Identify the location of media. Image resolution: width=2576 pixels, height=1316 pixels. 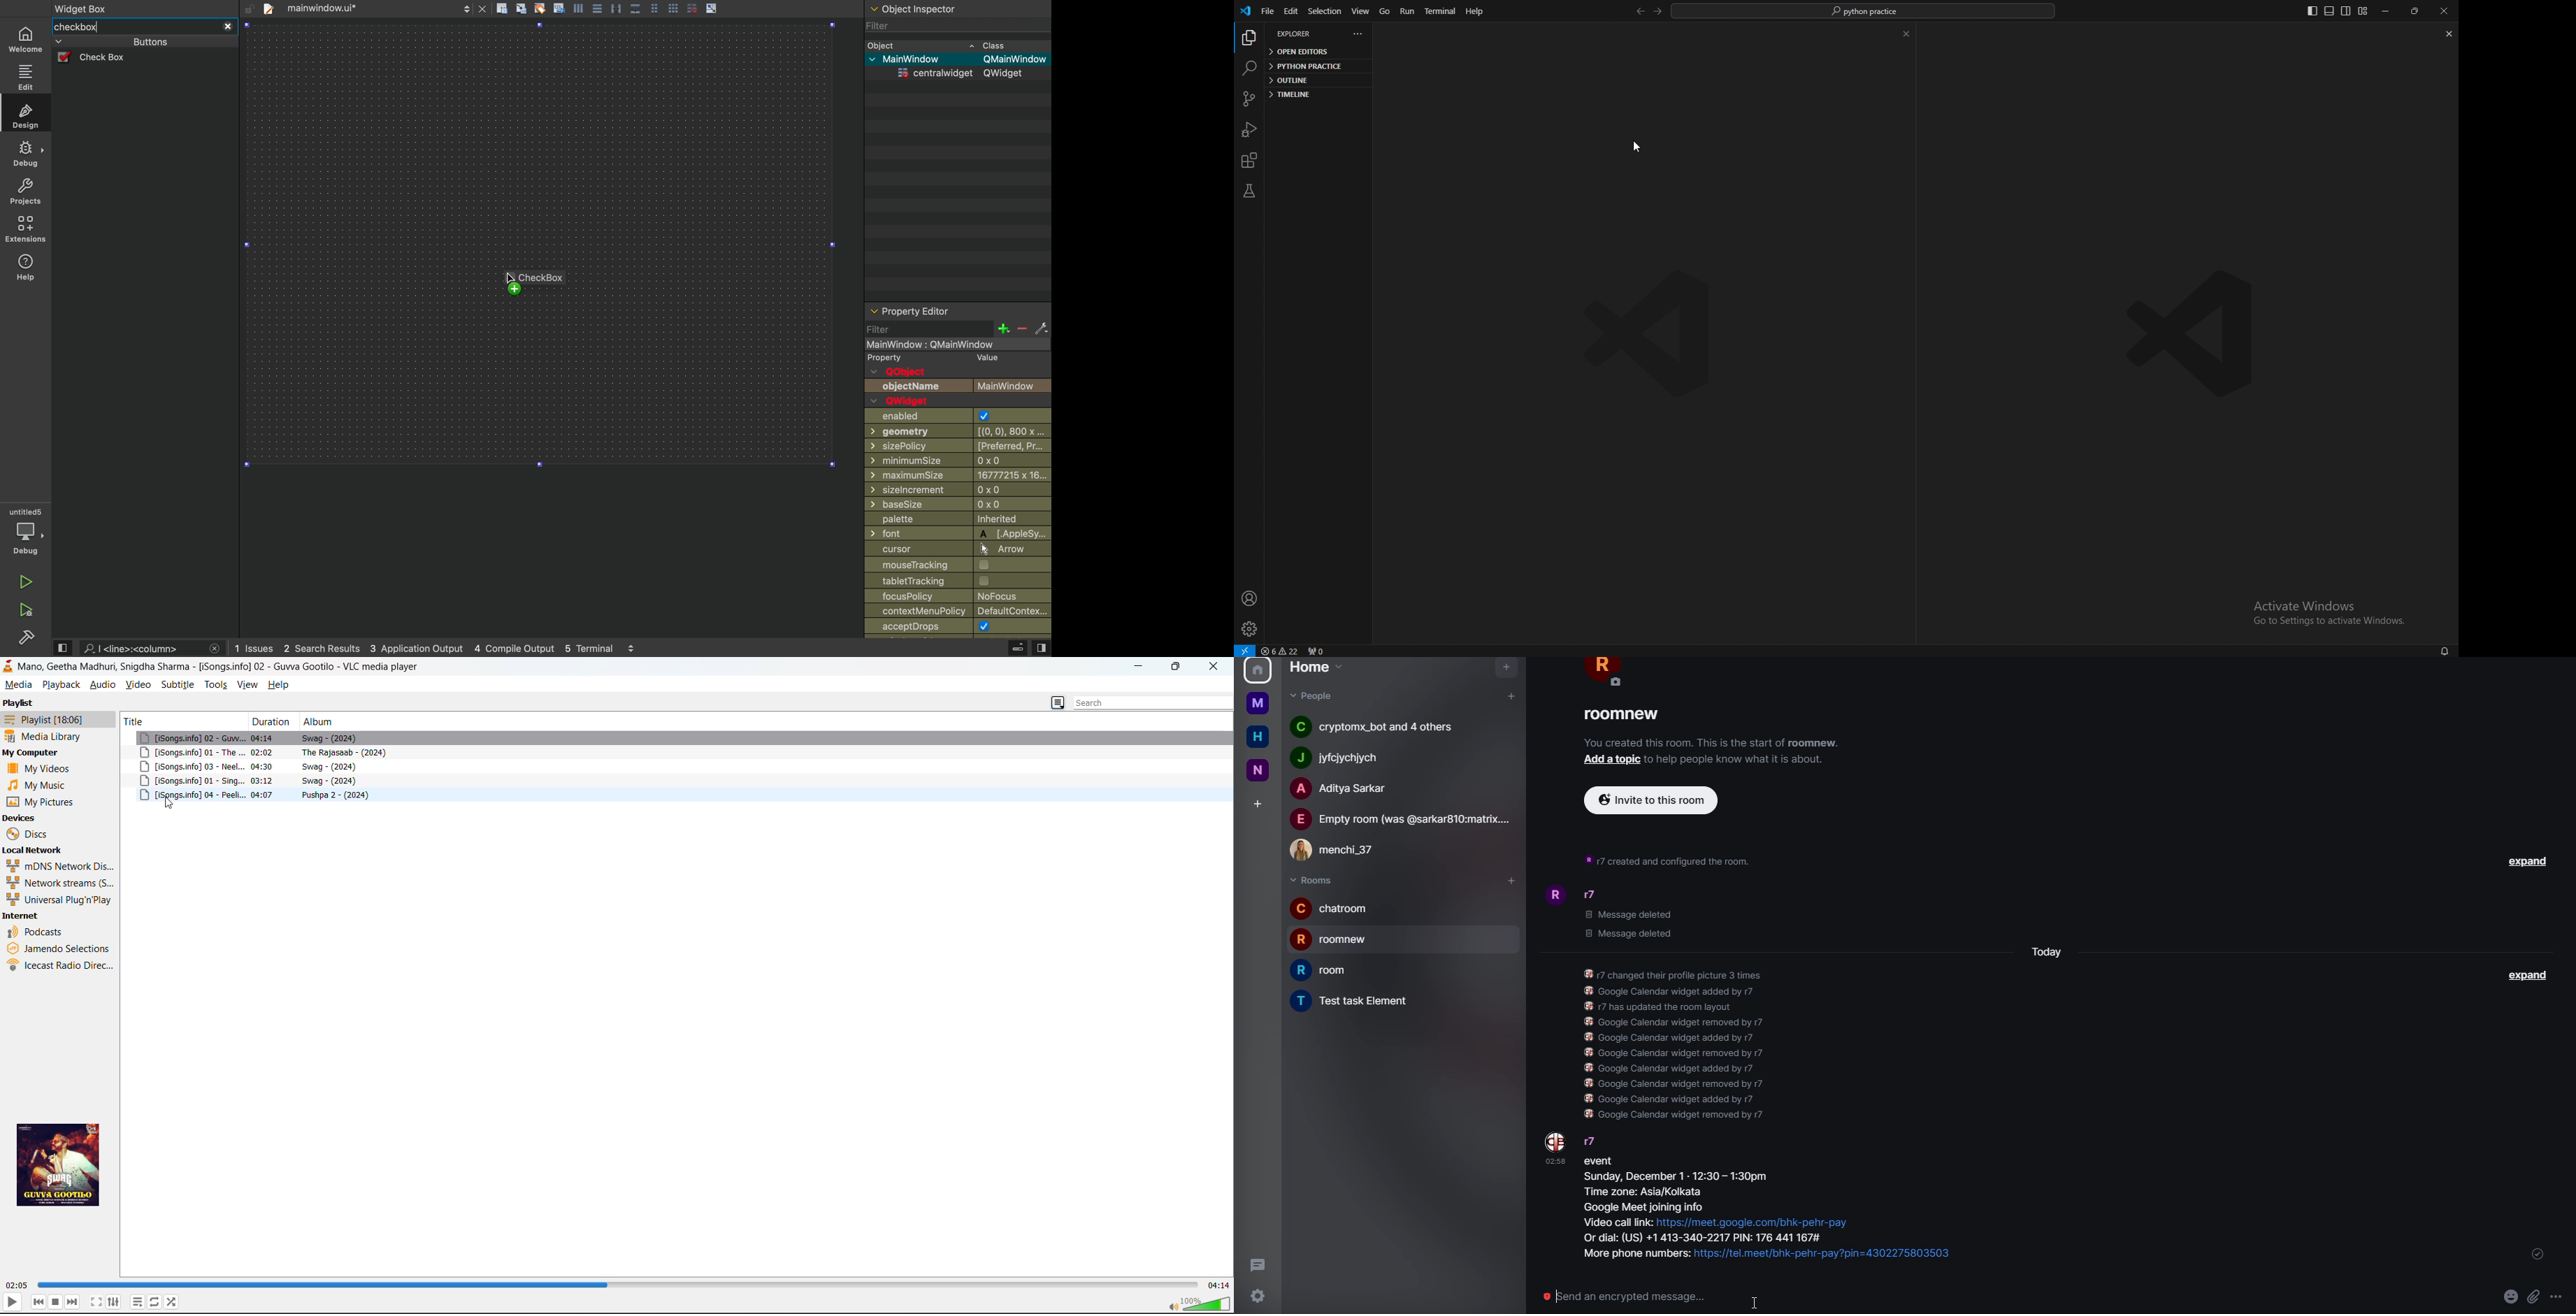
(18, 684).